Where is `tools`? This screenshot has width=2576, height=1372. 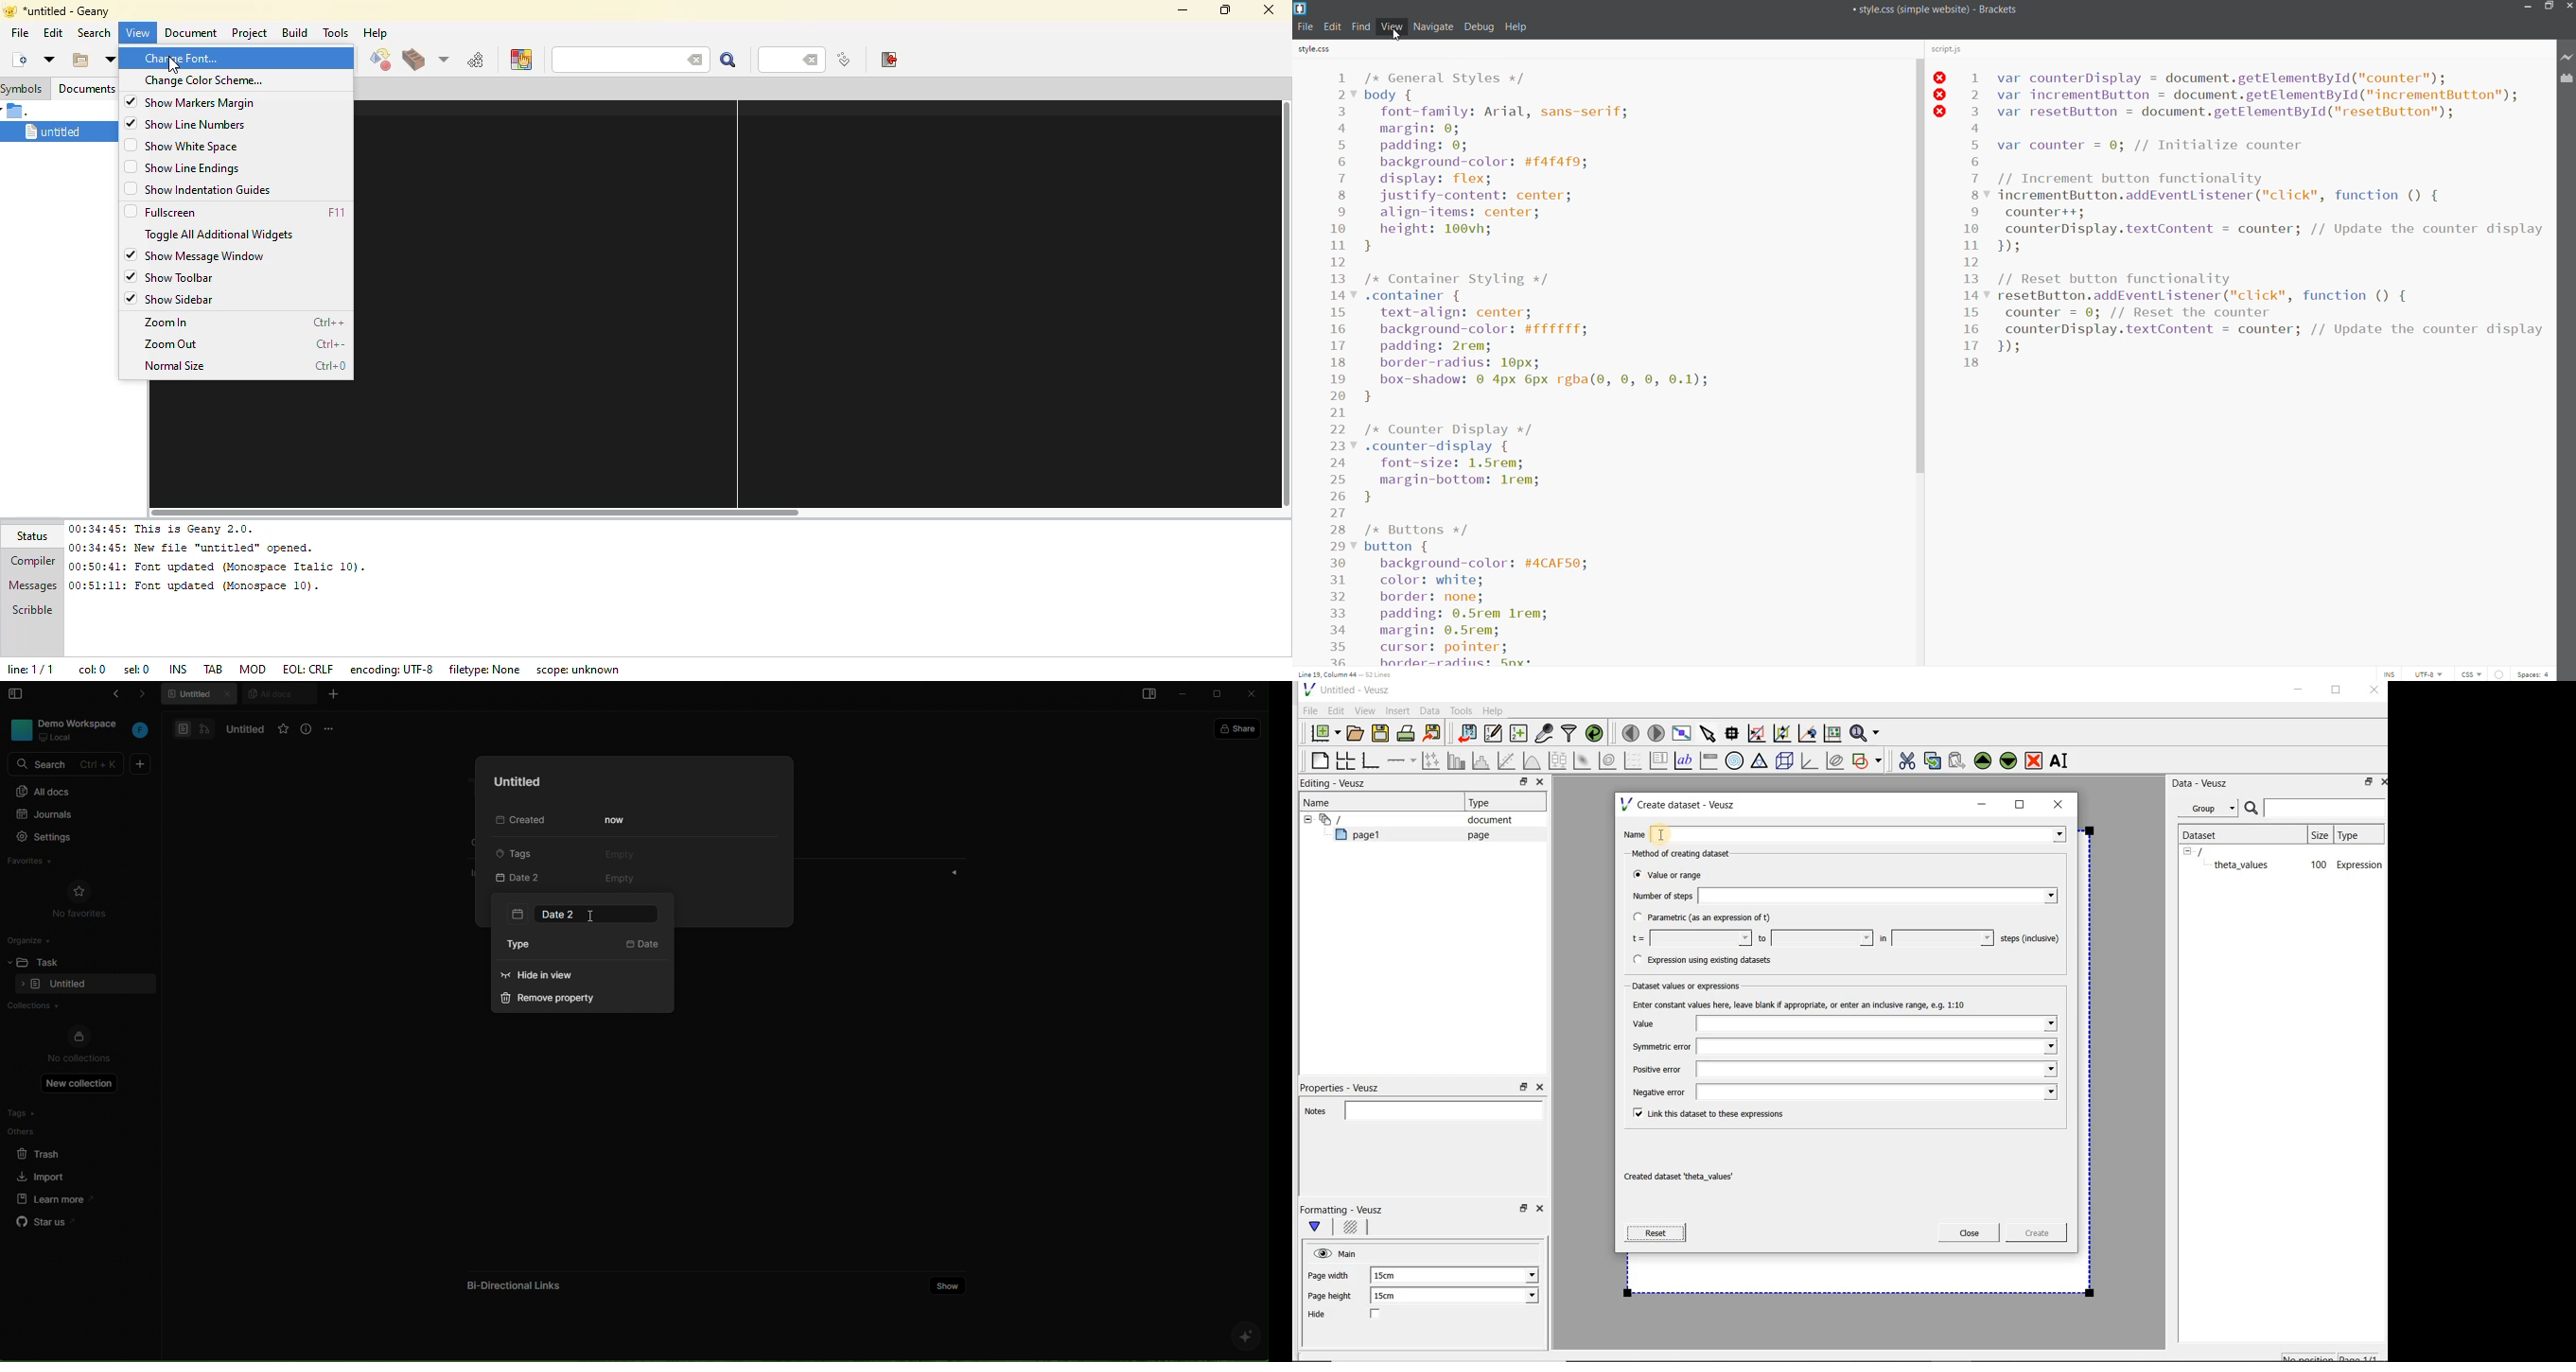 tools is located at coordinates (336, 32).